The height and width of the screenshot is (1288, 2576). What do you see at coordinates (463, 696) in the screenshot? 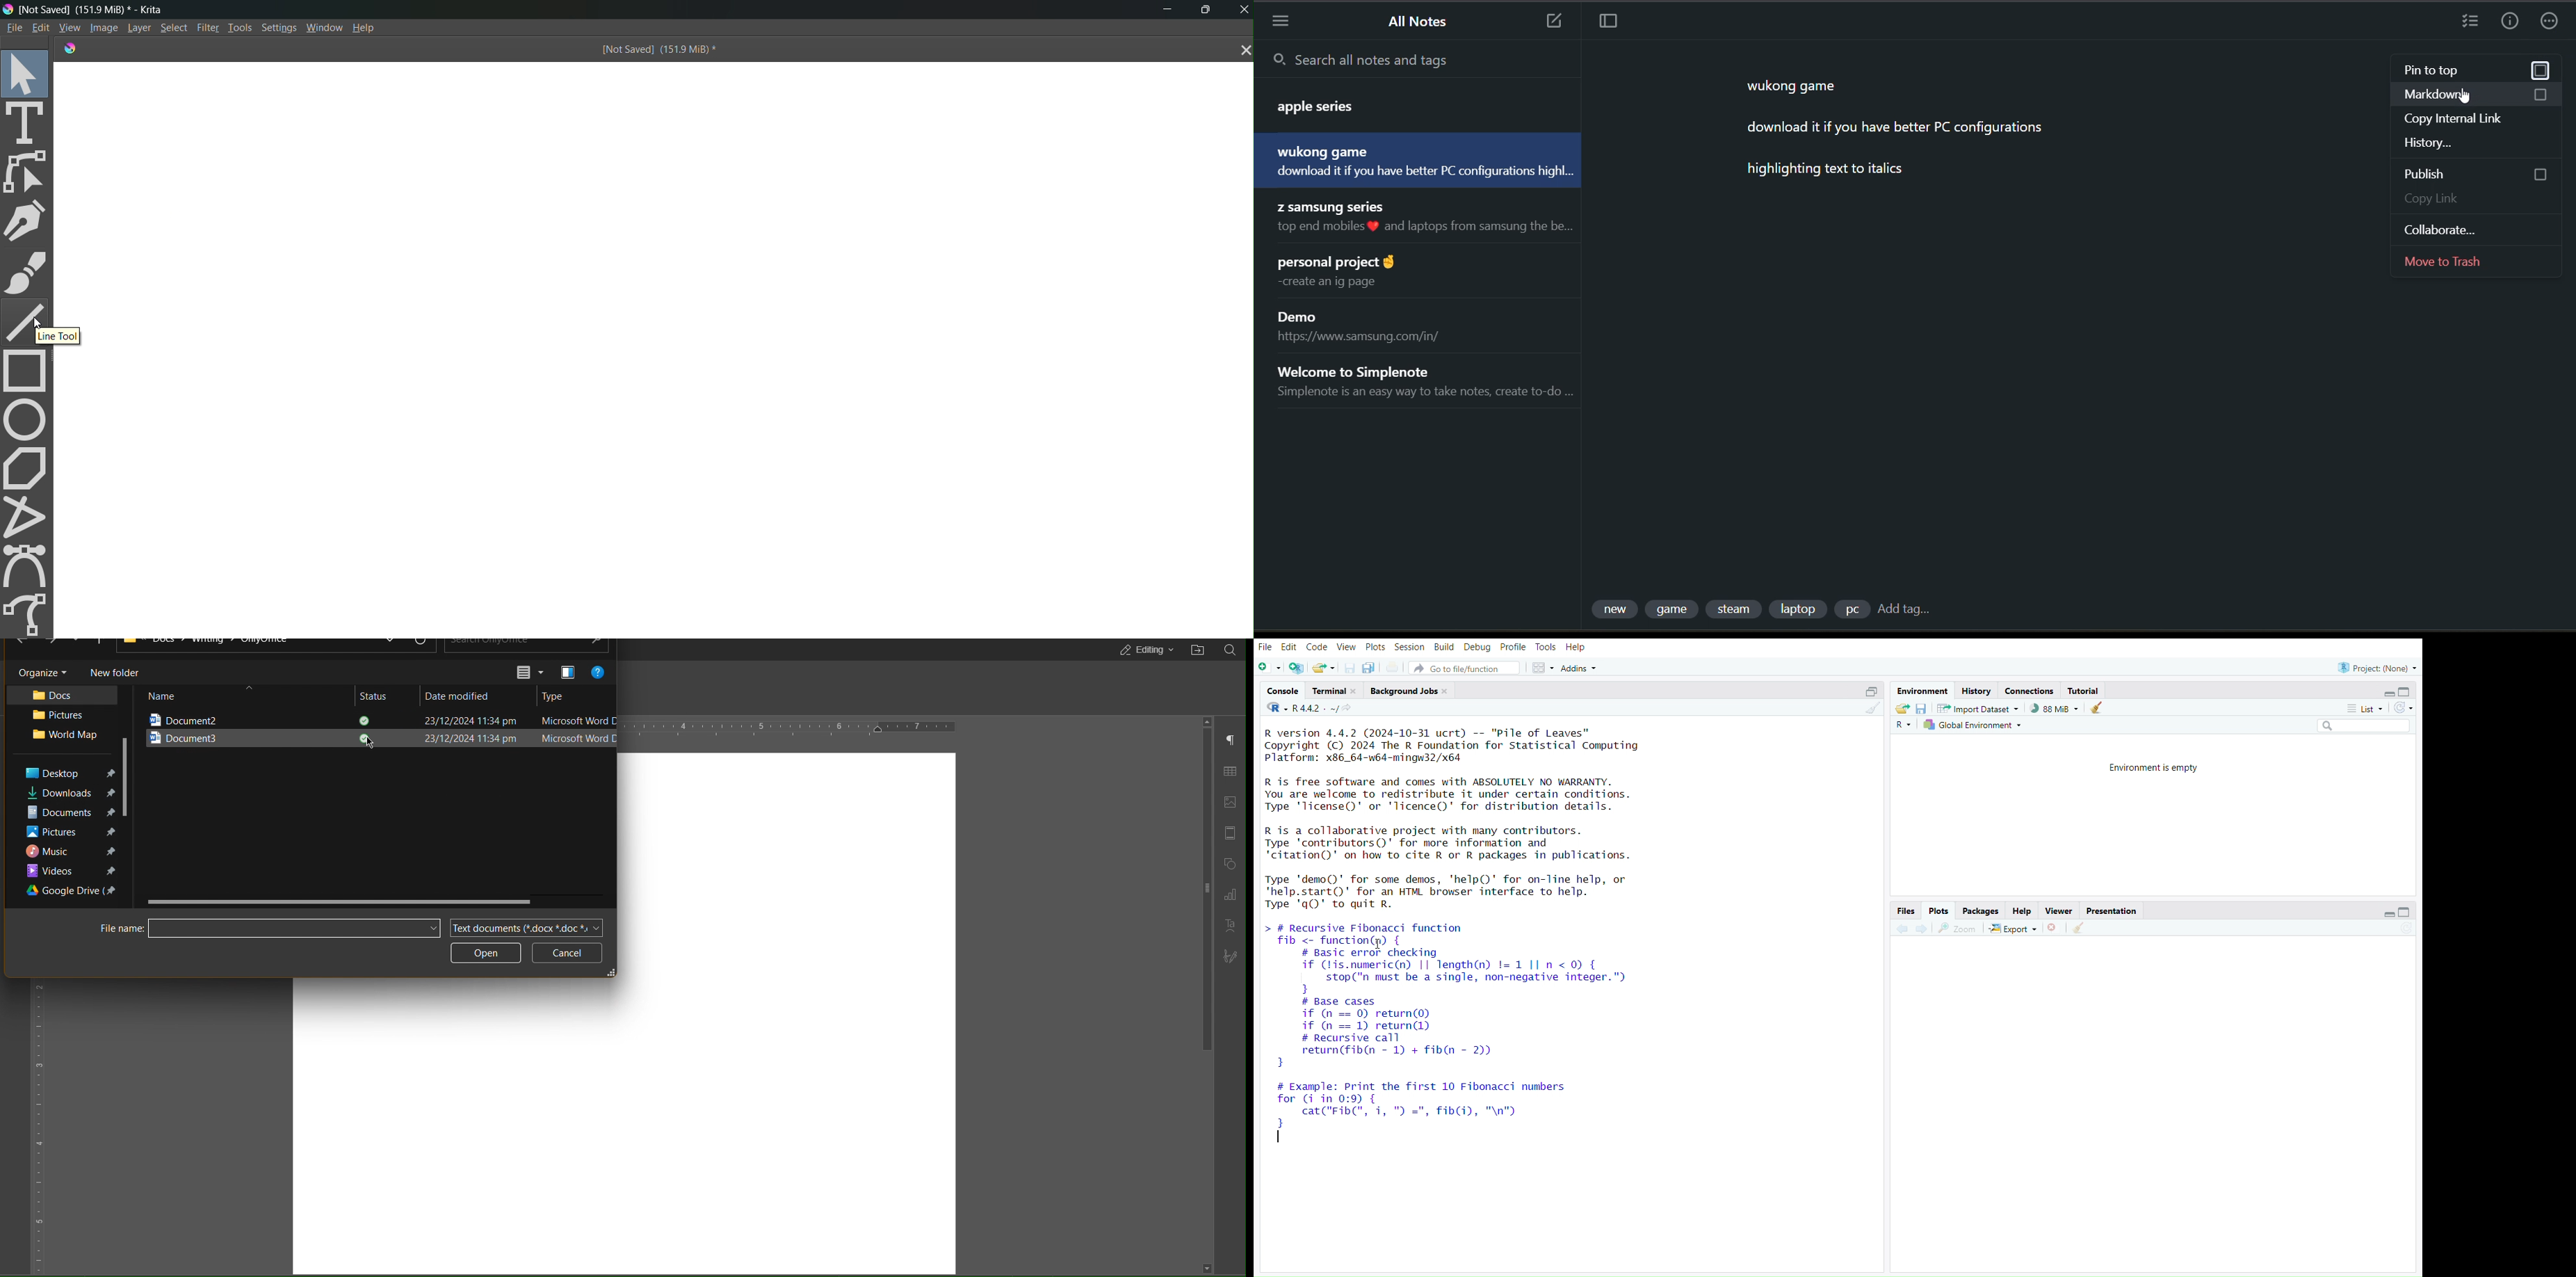
I see `Date modified` at bounding box center [463, 696].